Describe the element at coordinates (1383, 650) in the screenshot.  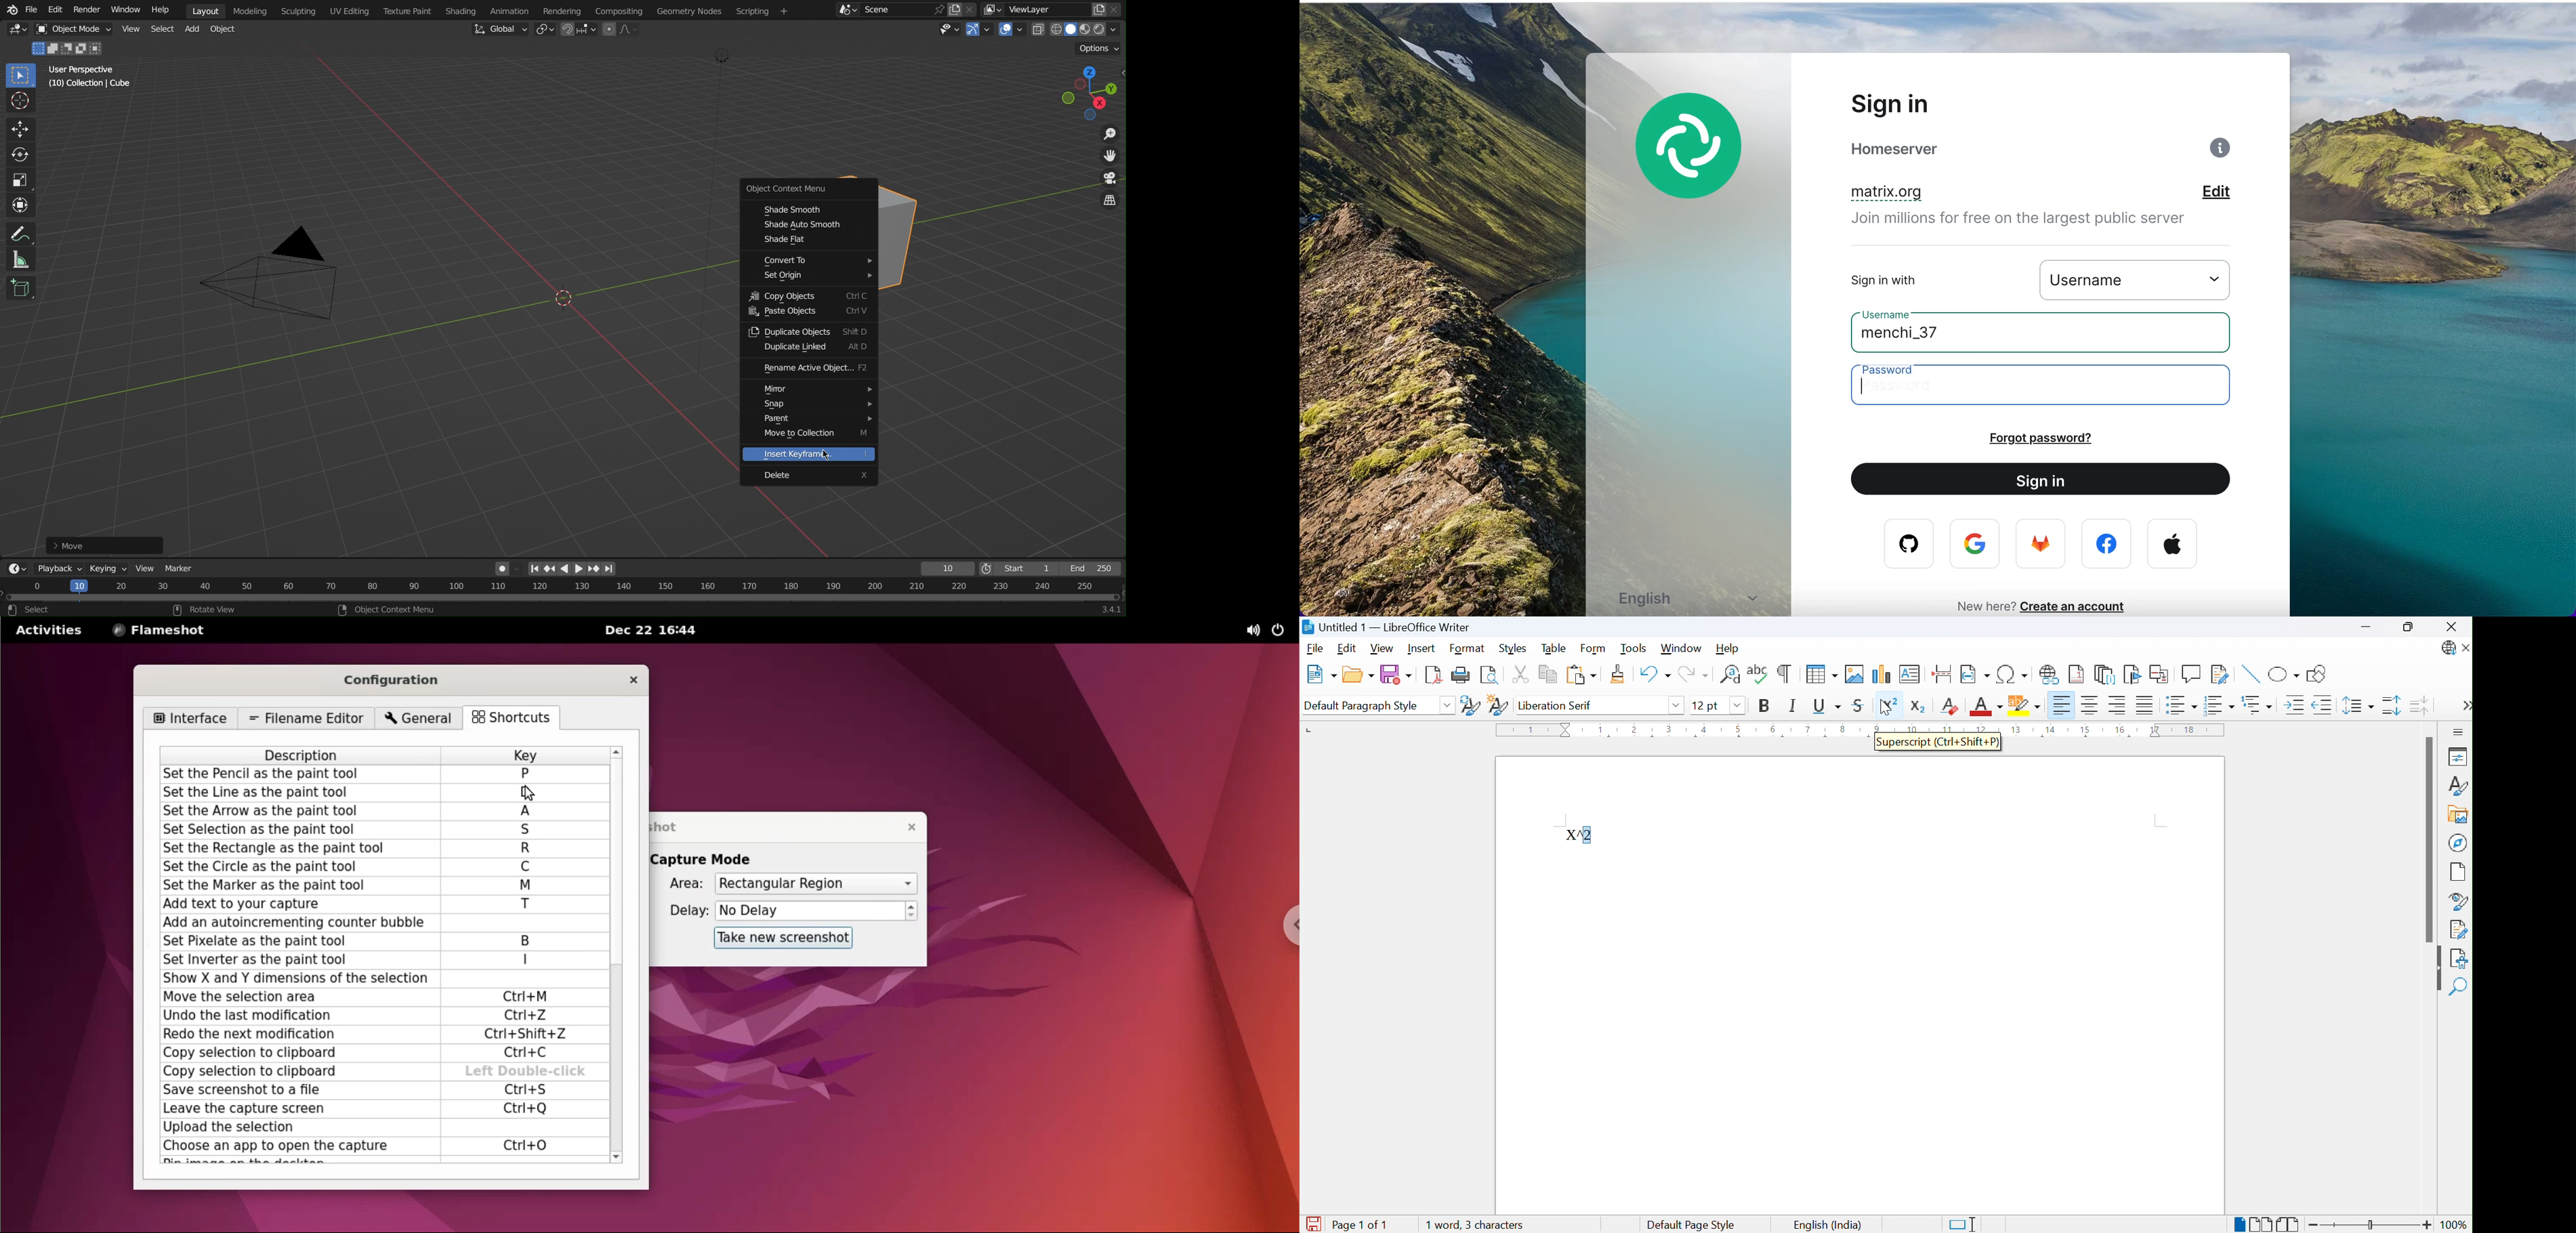
I see `View` at that location.